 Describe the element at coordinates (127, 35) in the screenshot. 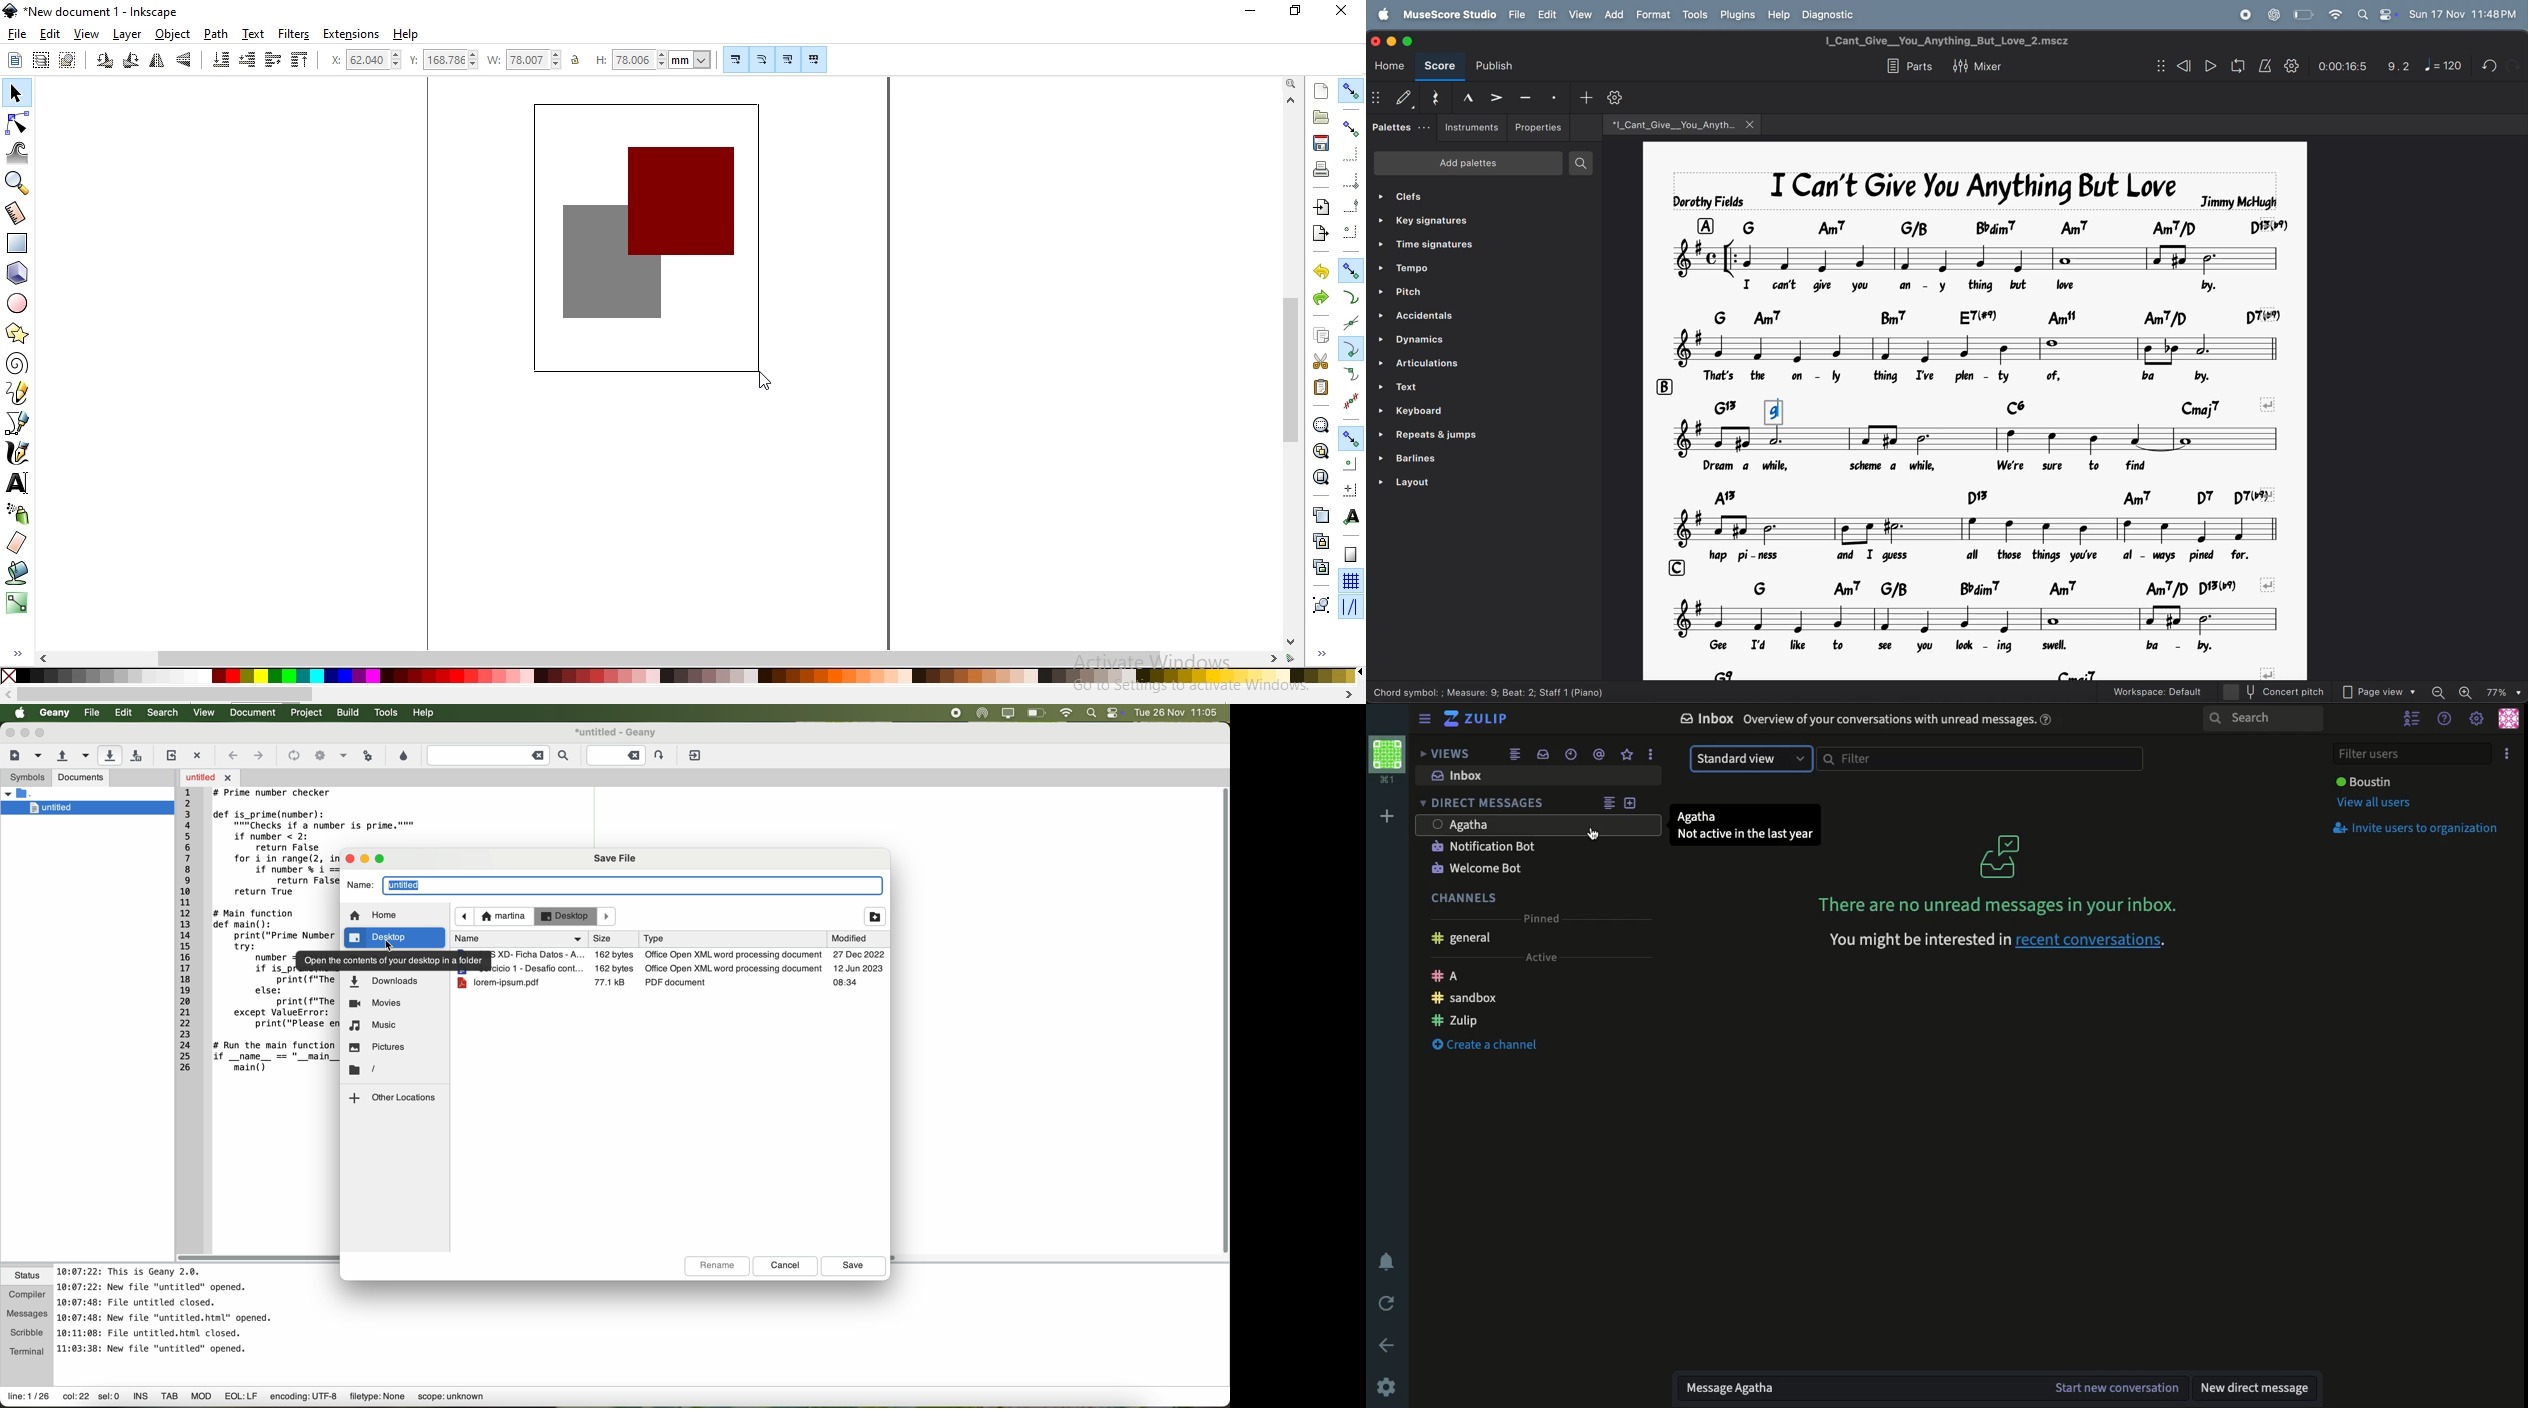

I see `layer` at that location.